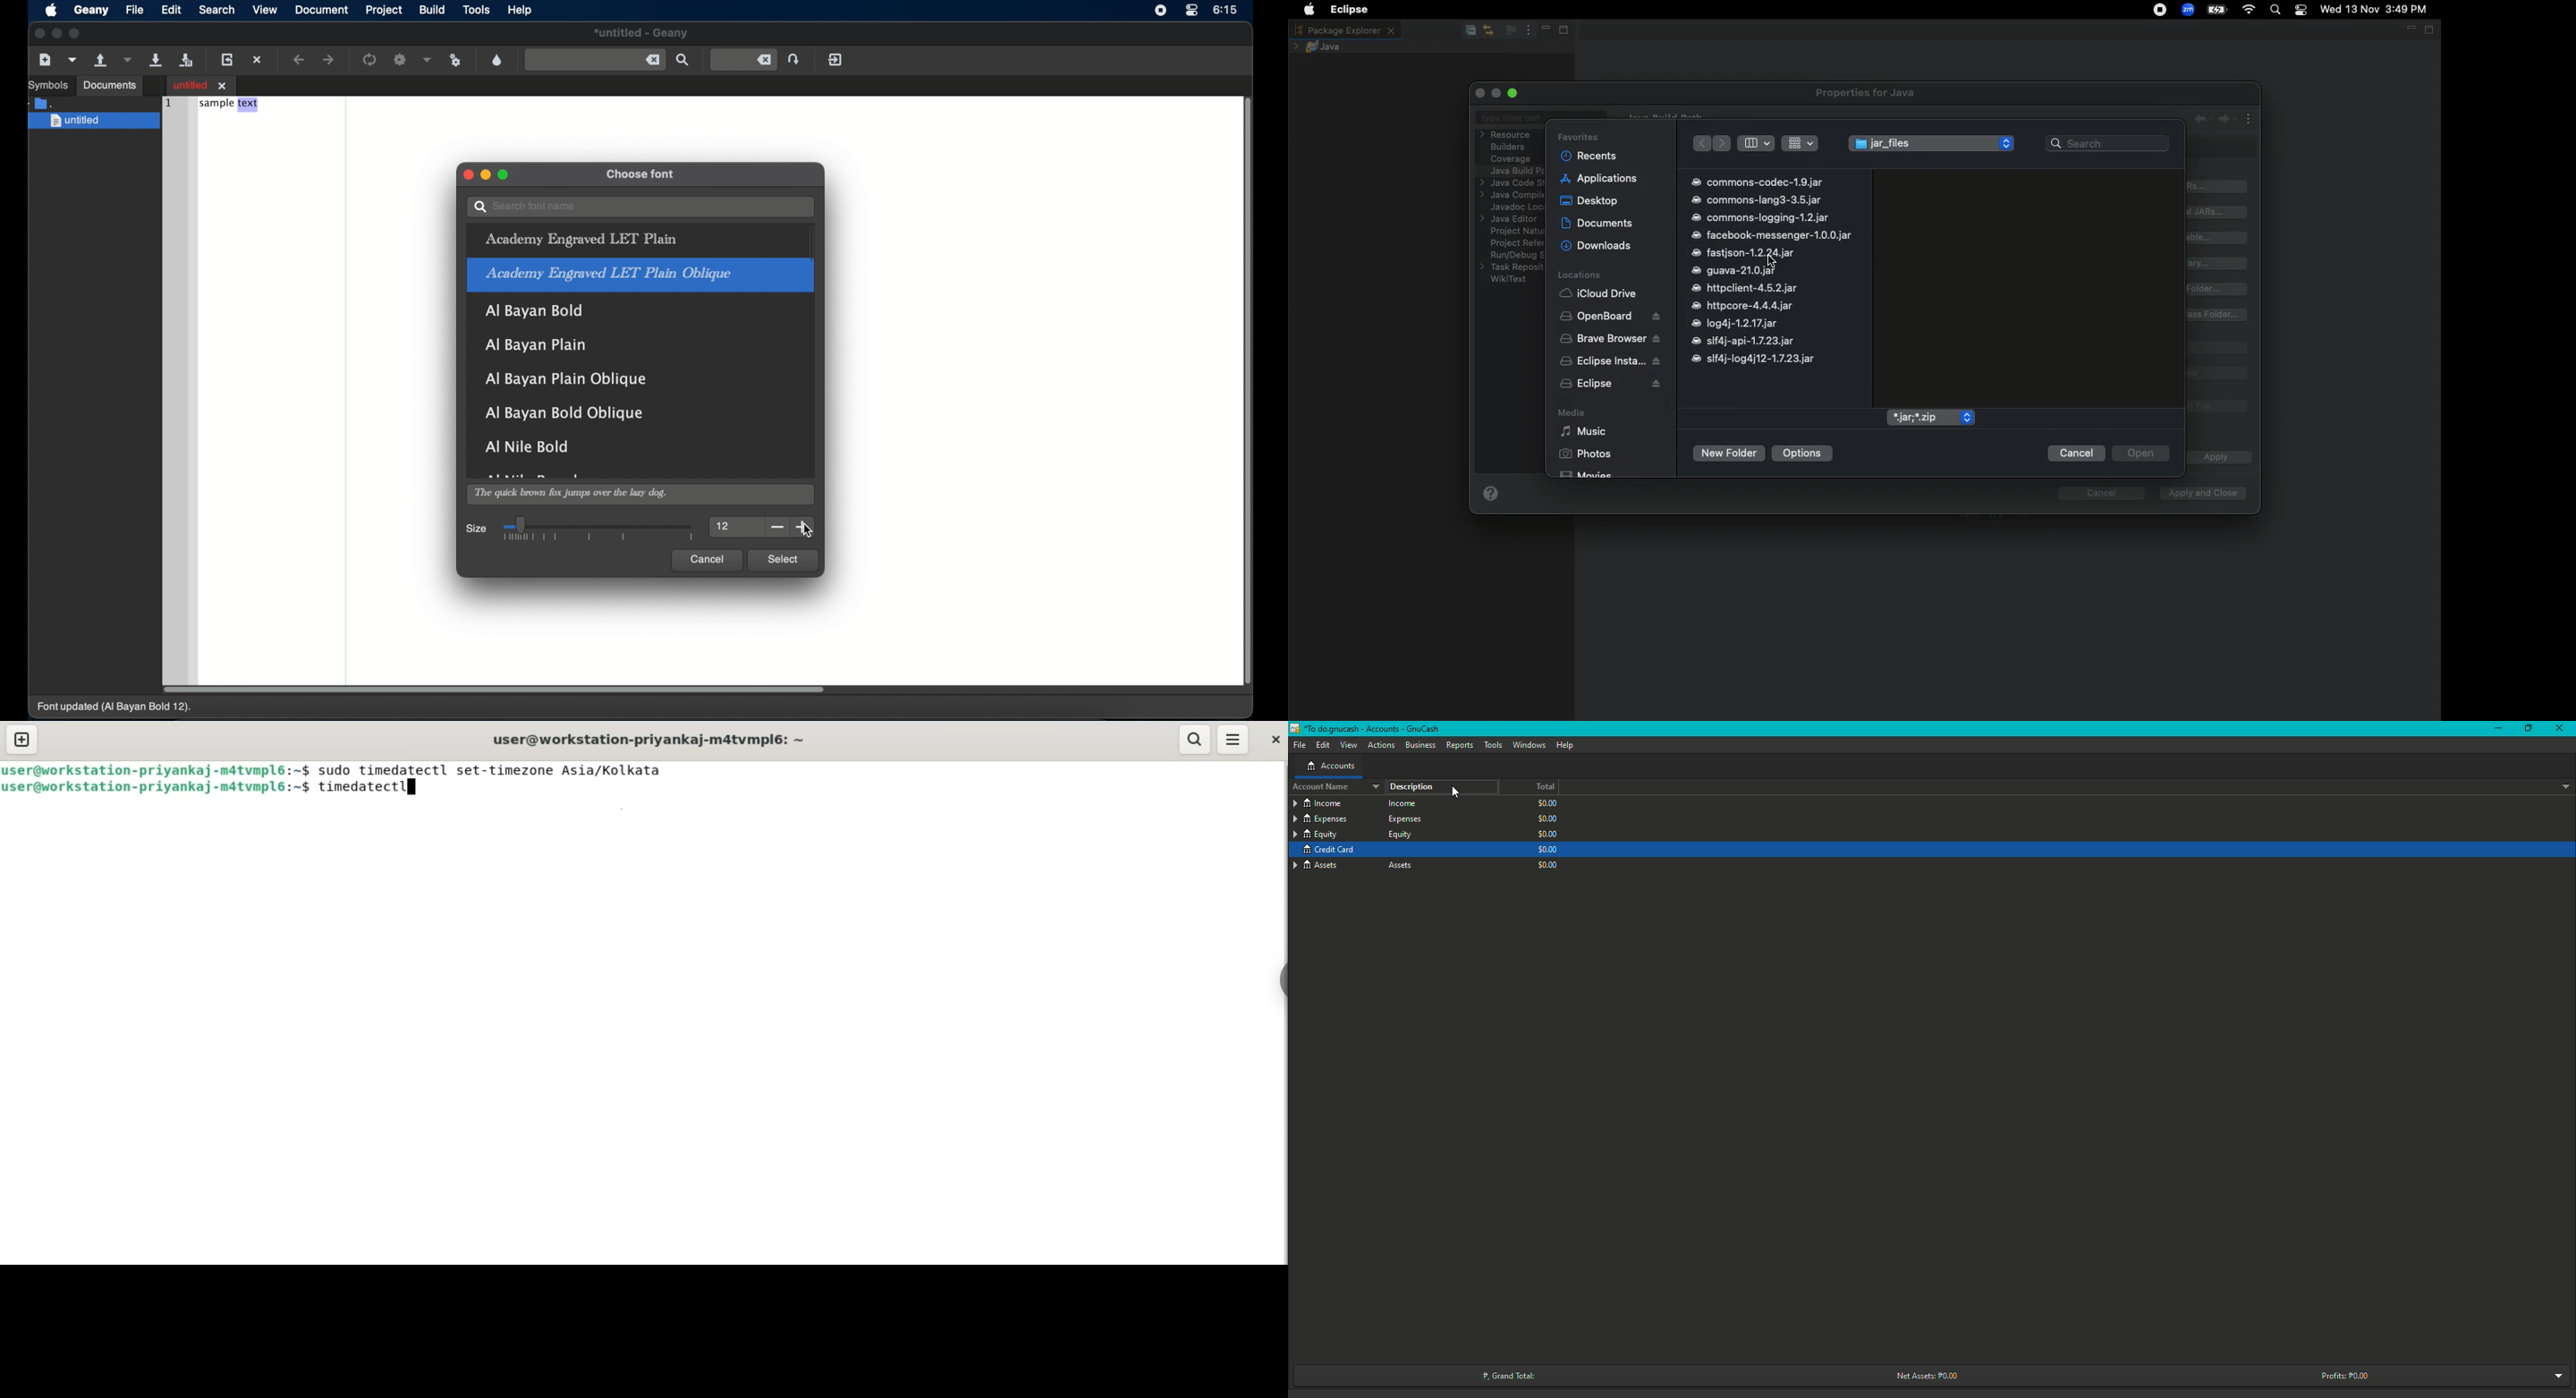 This screenshot has width=2576, height=1400. Describe the element at coordinates (2495, 729) in the screenshot. I see `Minimize` at that location.